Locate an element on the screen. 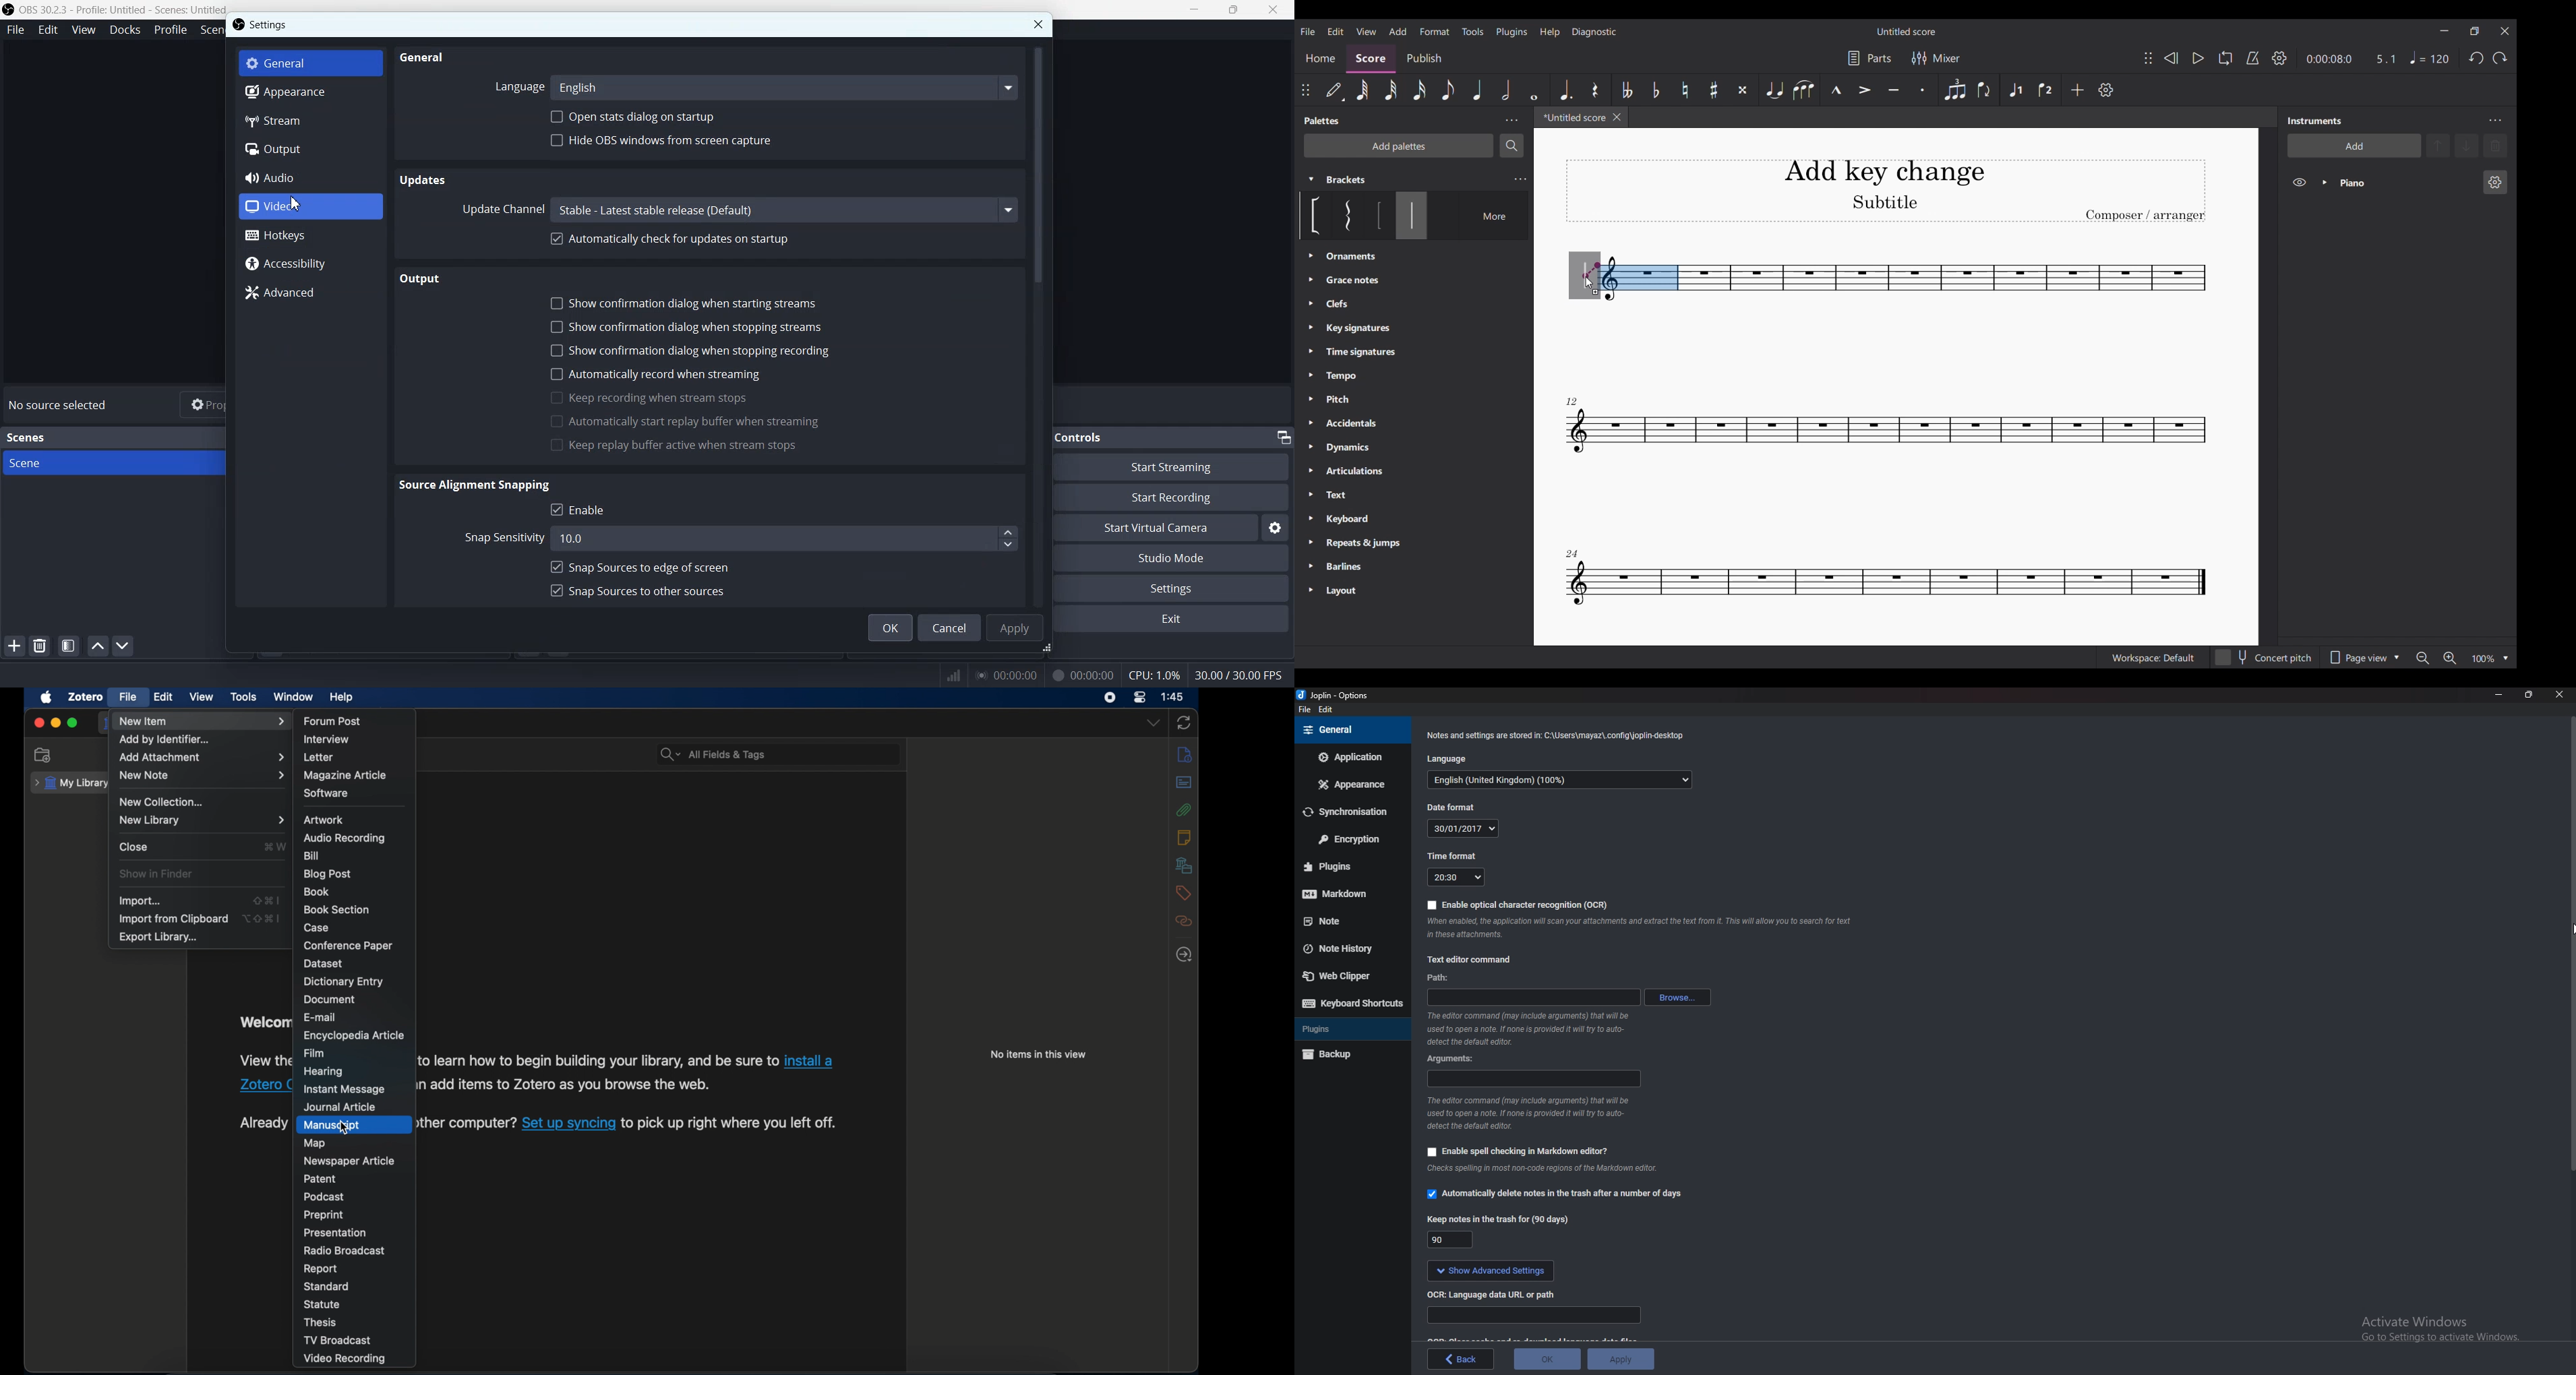 This screenshot has height=1400, width=2576. Expand is located at coordinates (2325, 182).